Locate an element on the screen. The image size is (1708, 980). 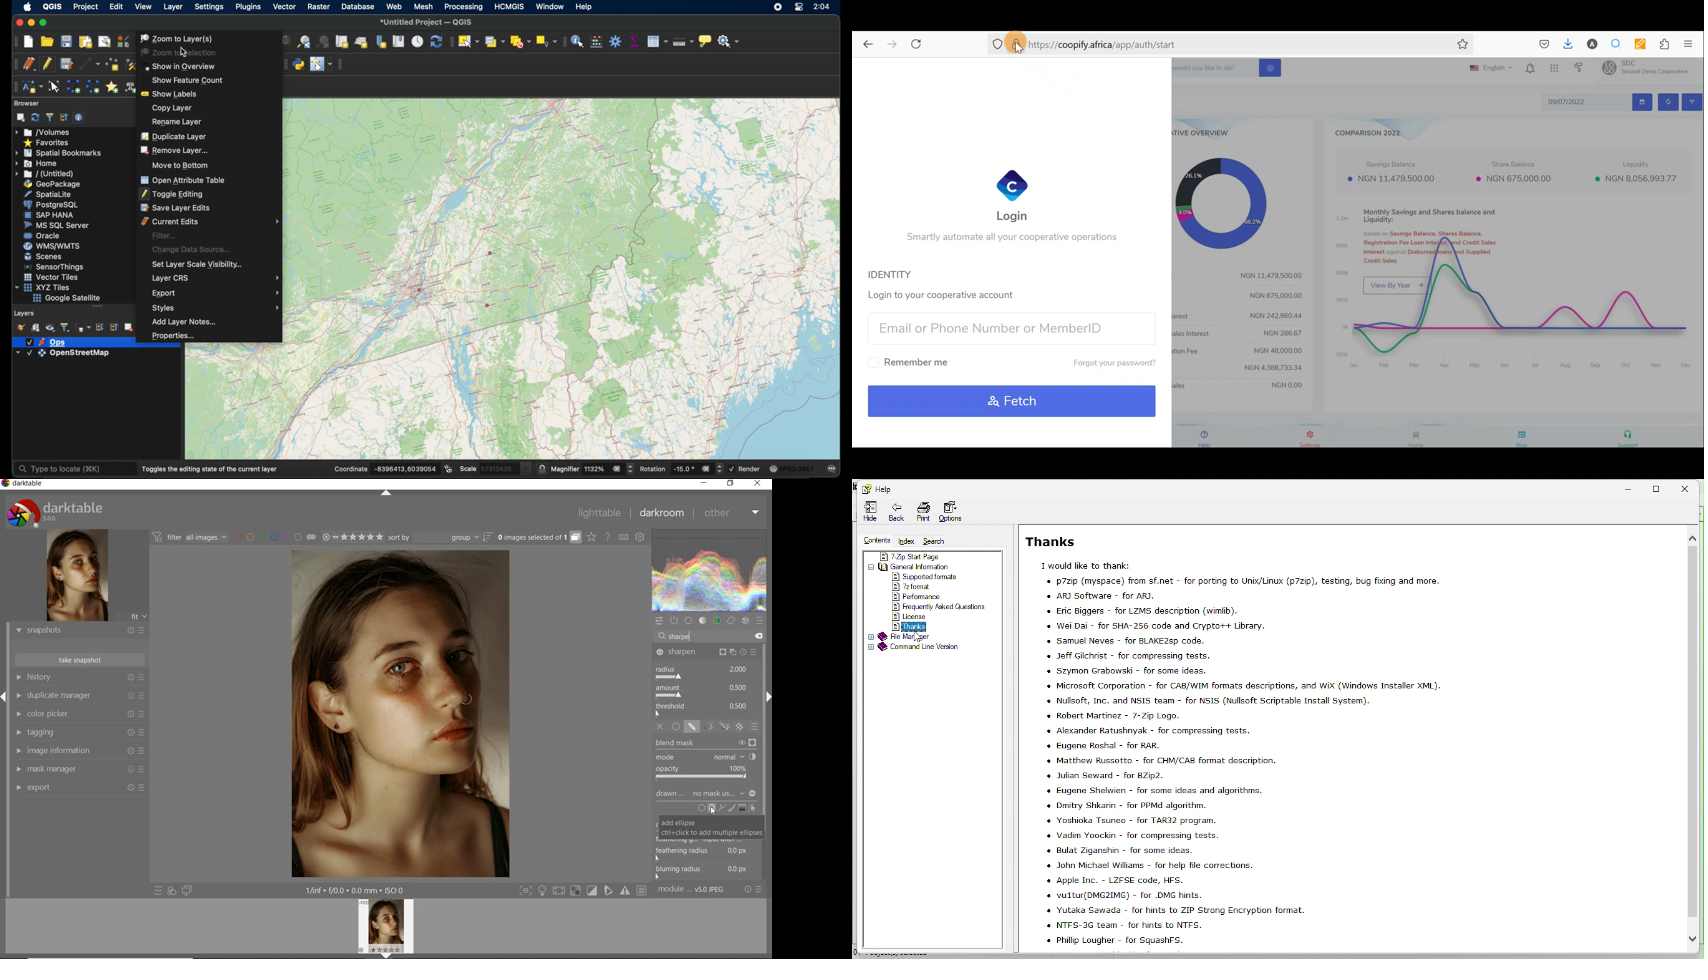
show layout manager is located at coordinates (105, 42).